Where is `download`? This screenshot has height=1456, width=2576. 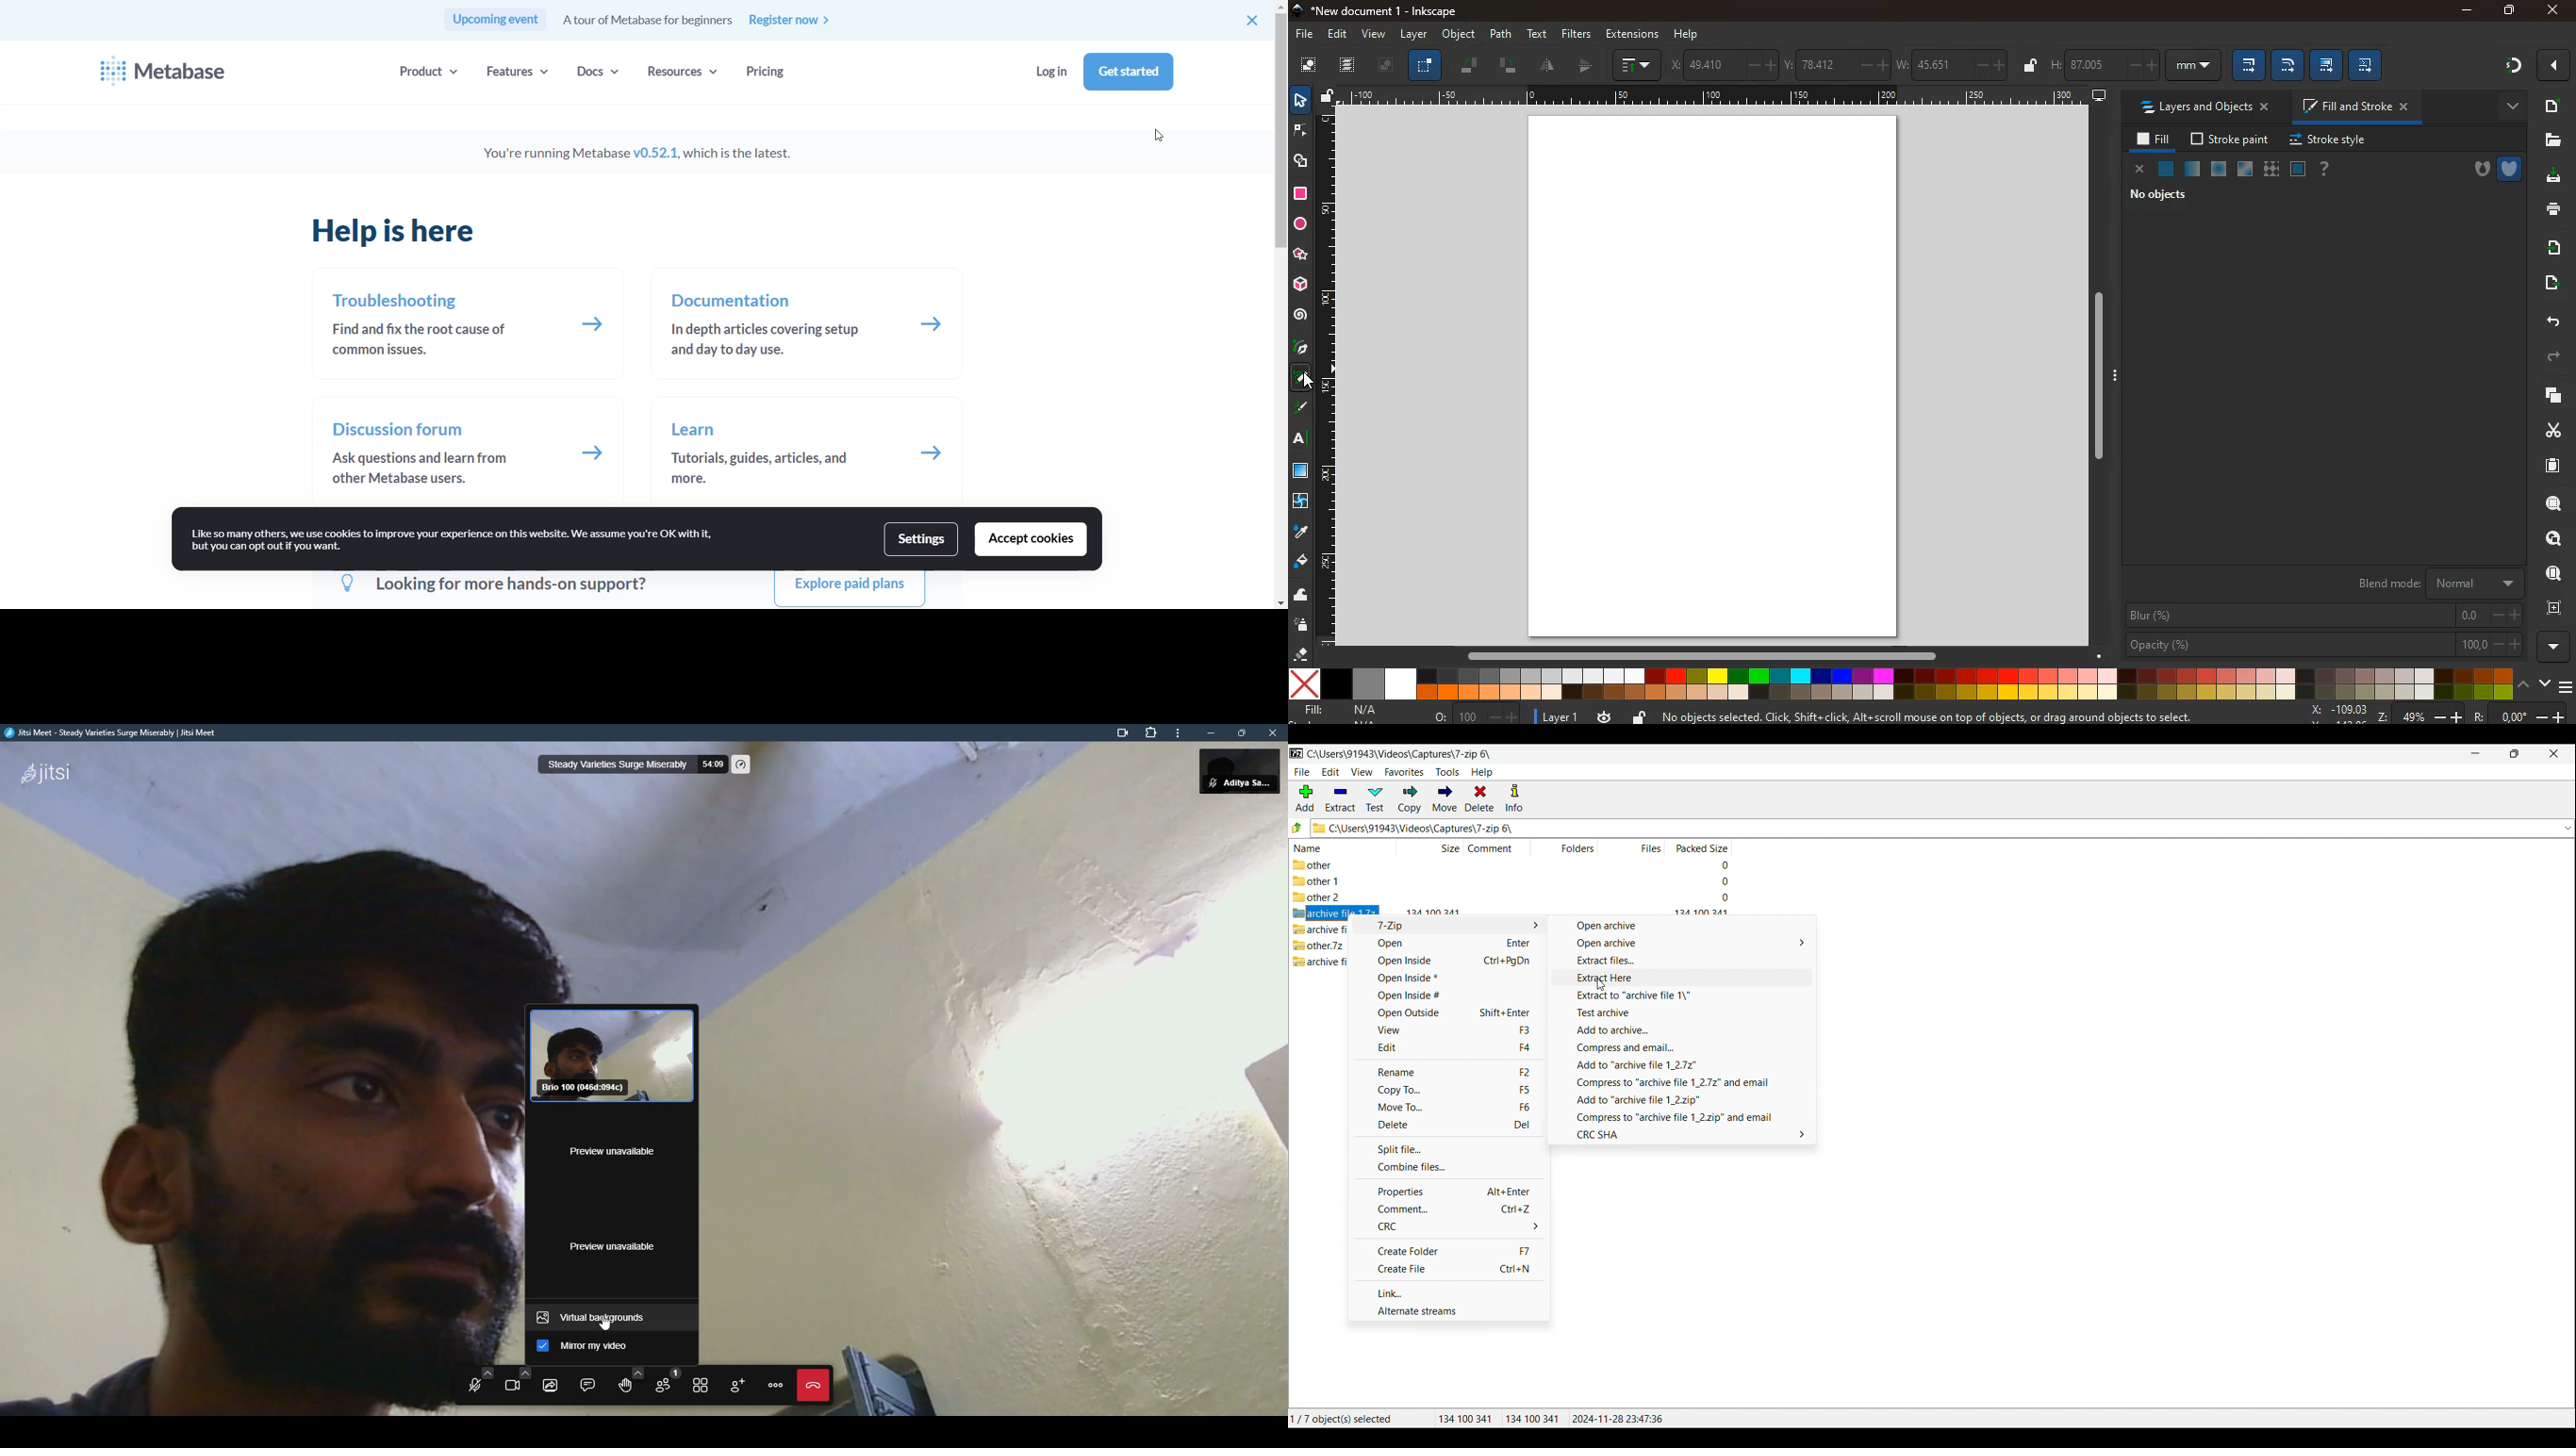 download is located at coordinates (2548, 177).